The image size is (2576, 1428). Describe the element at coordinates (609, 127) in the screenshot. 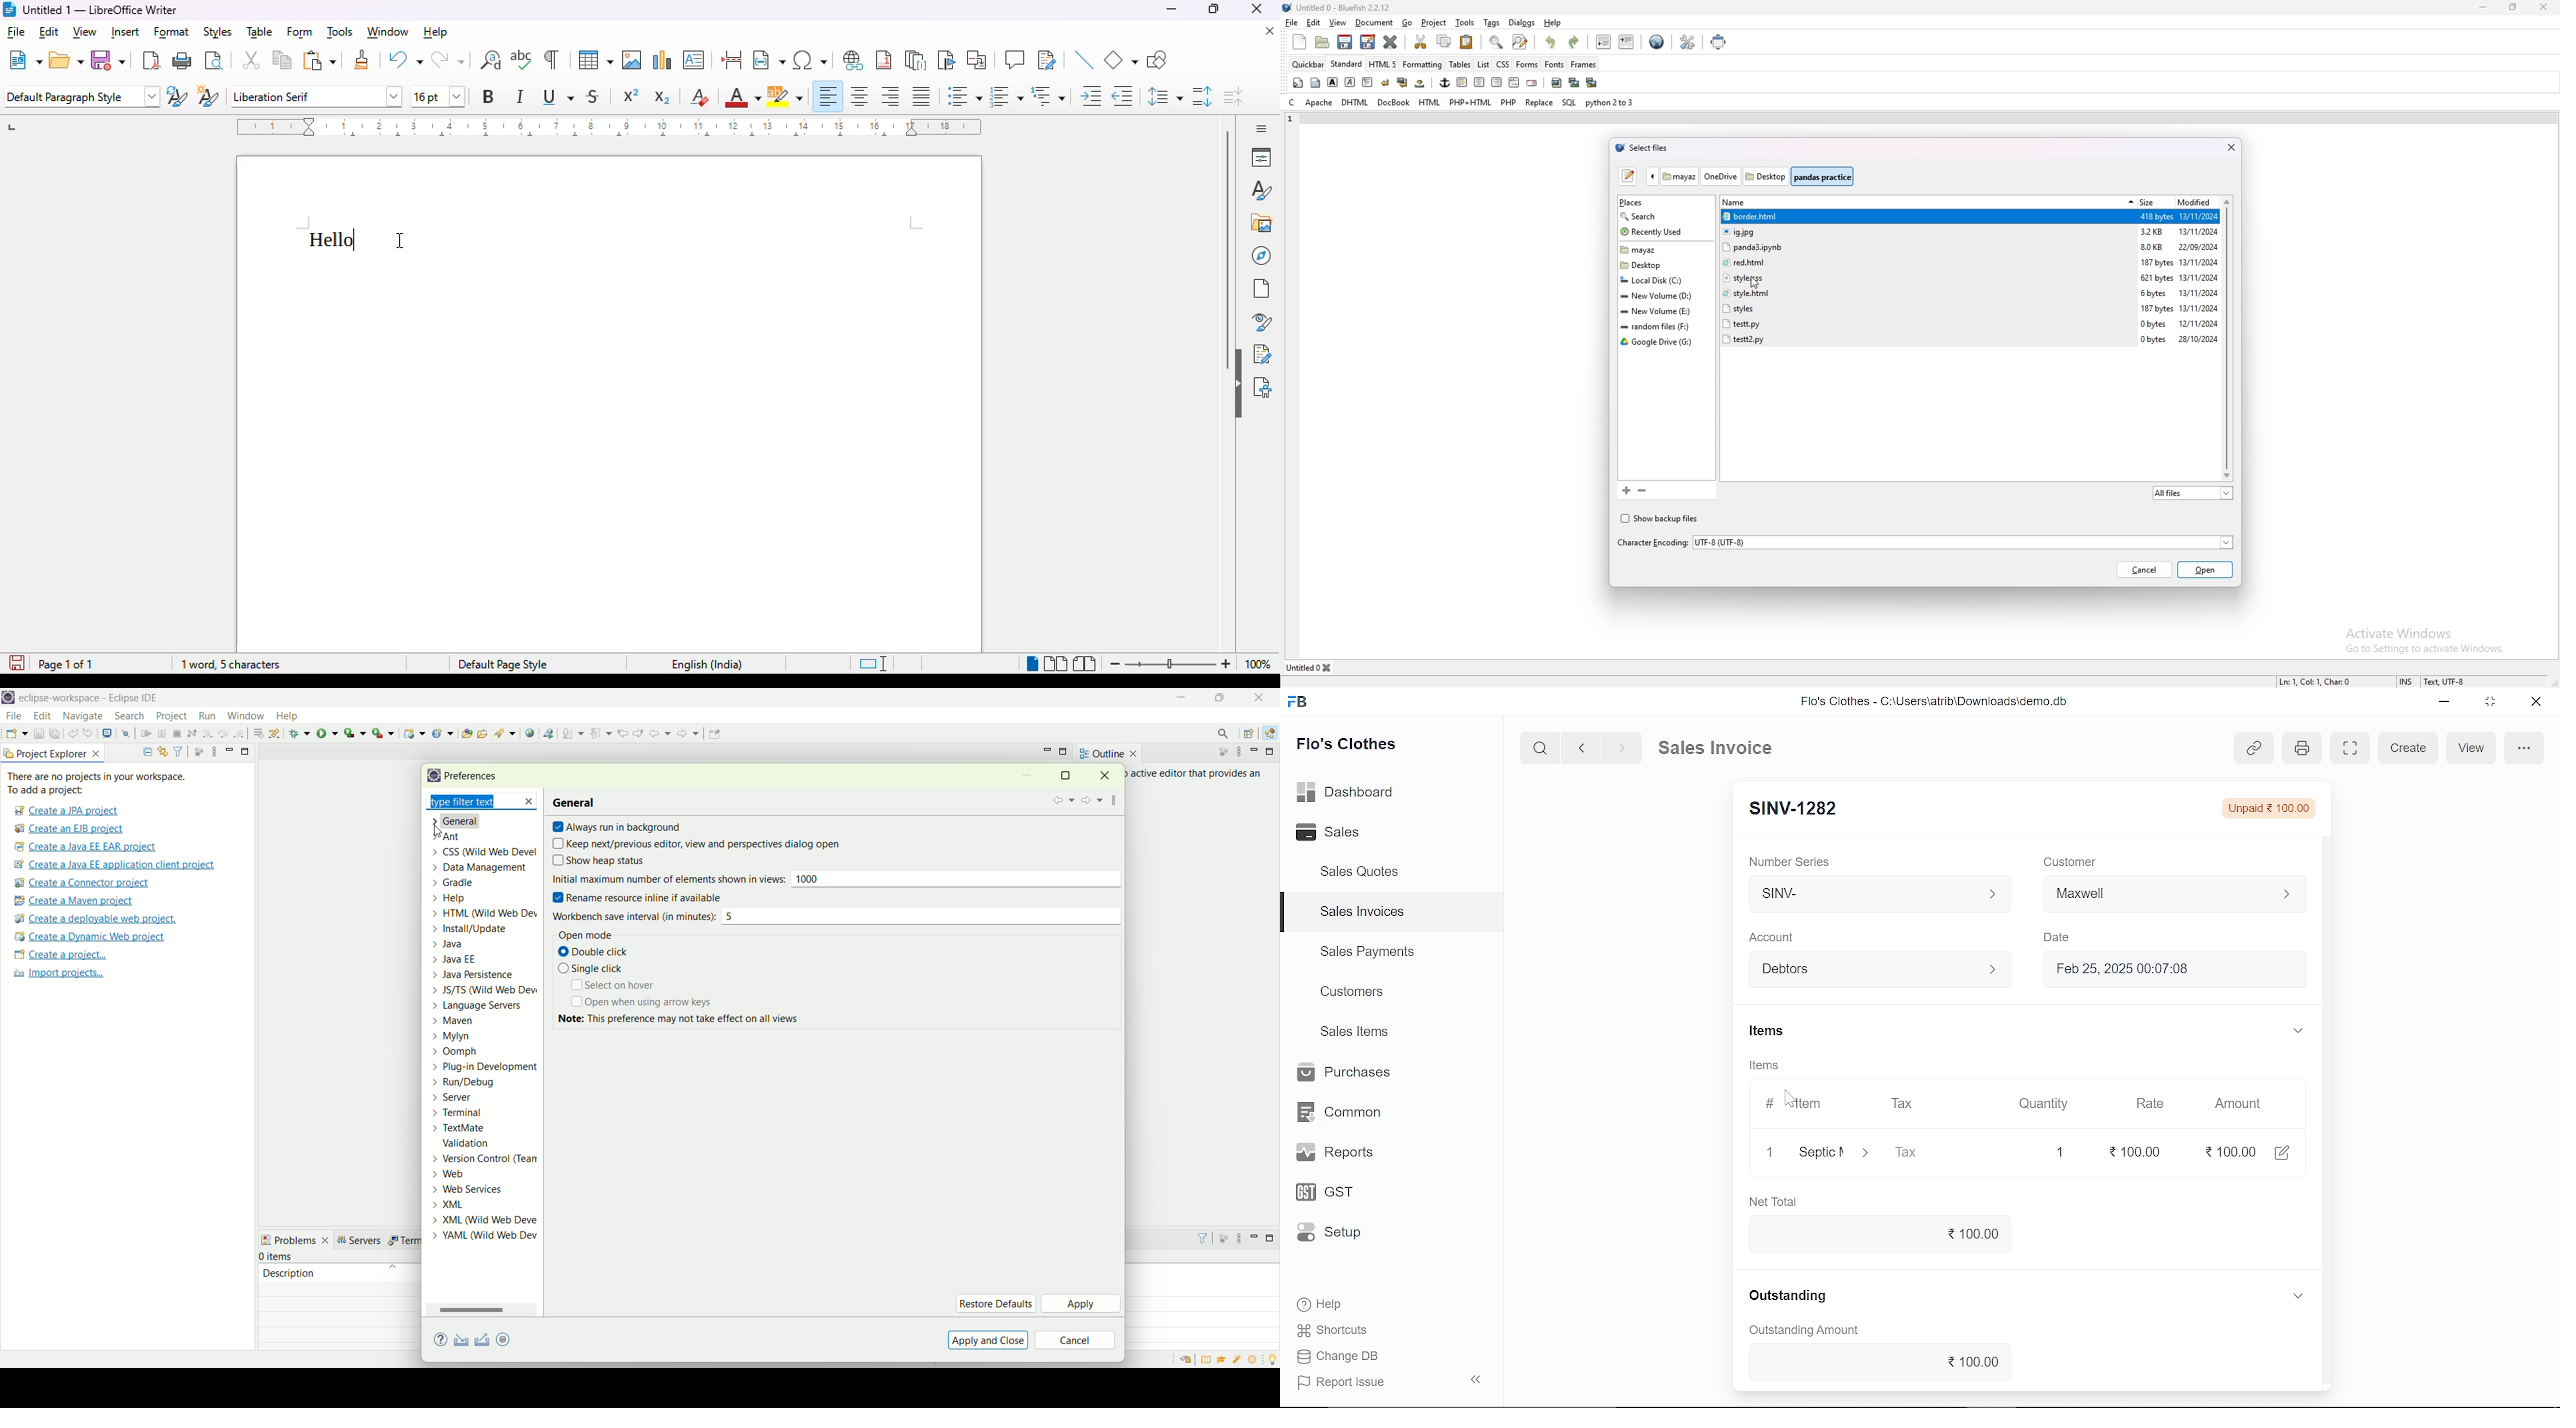

I see `ruler` at that location.